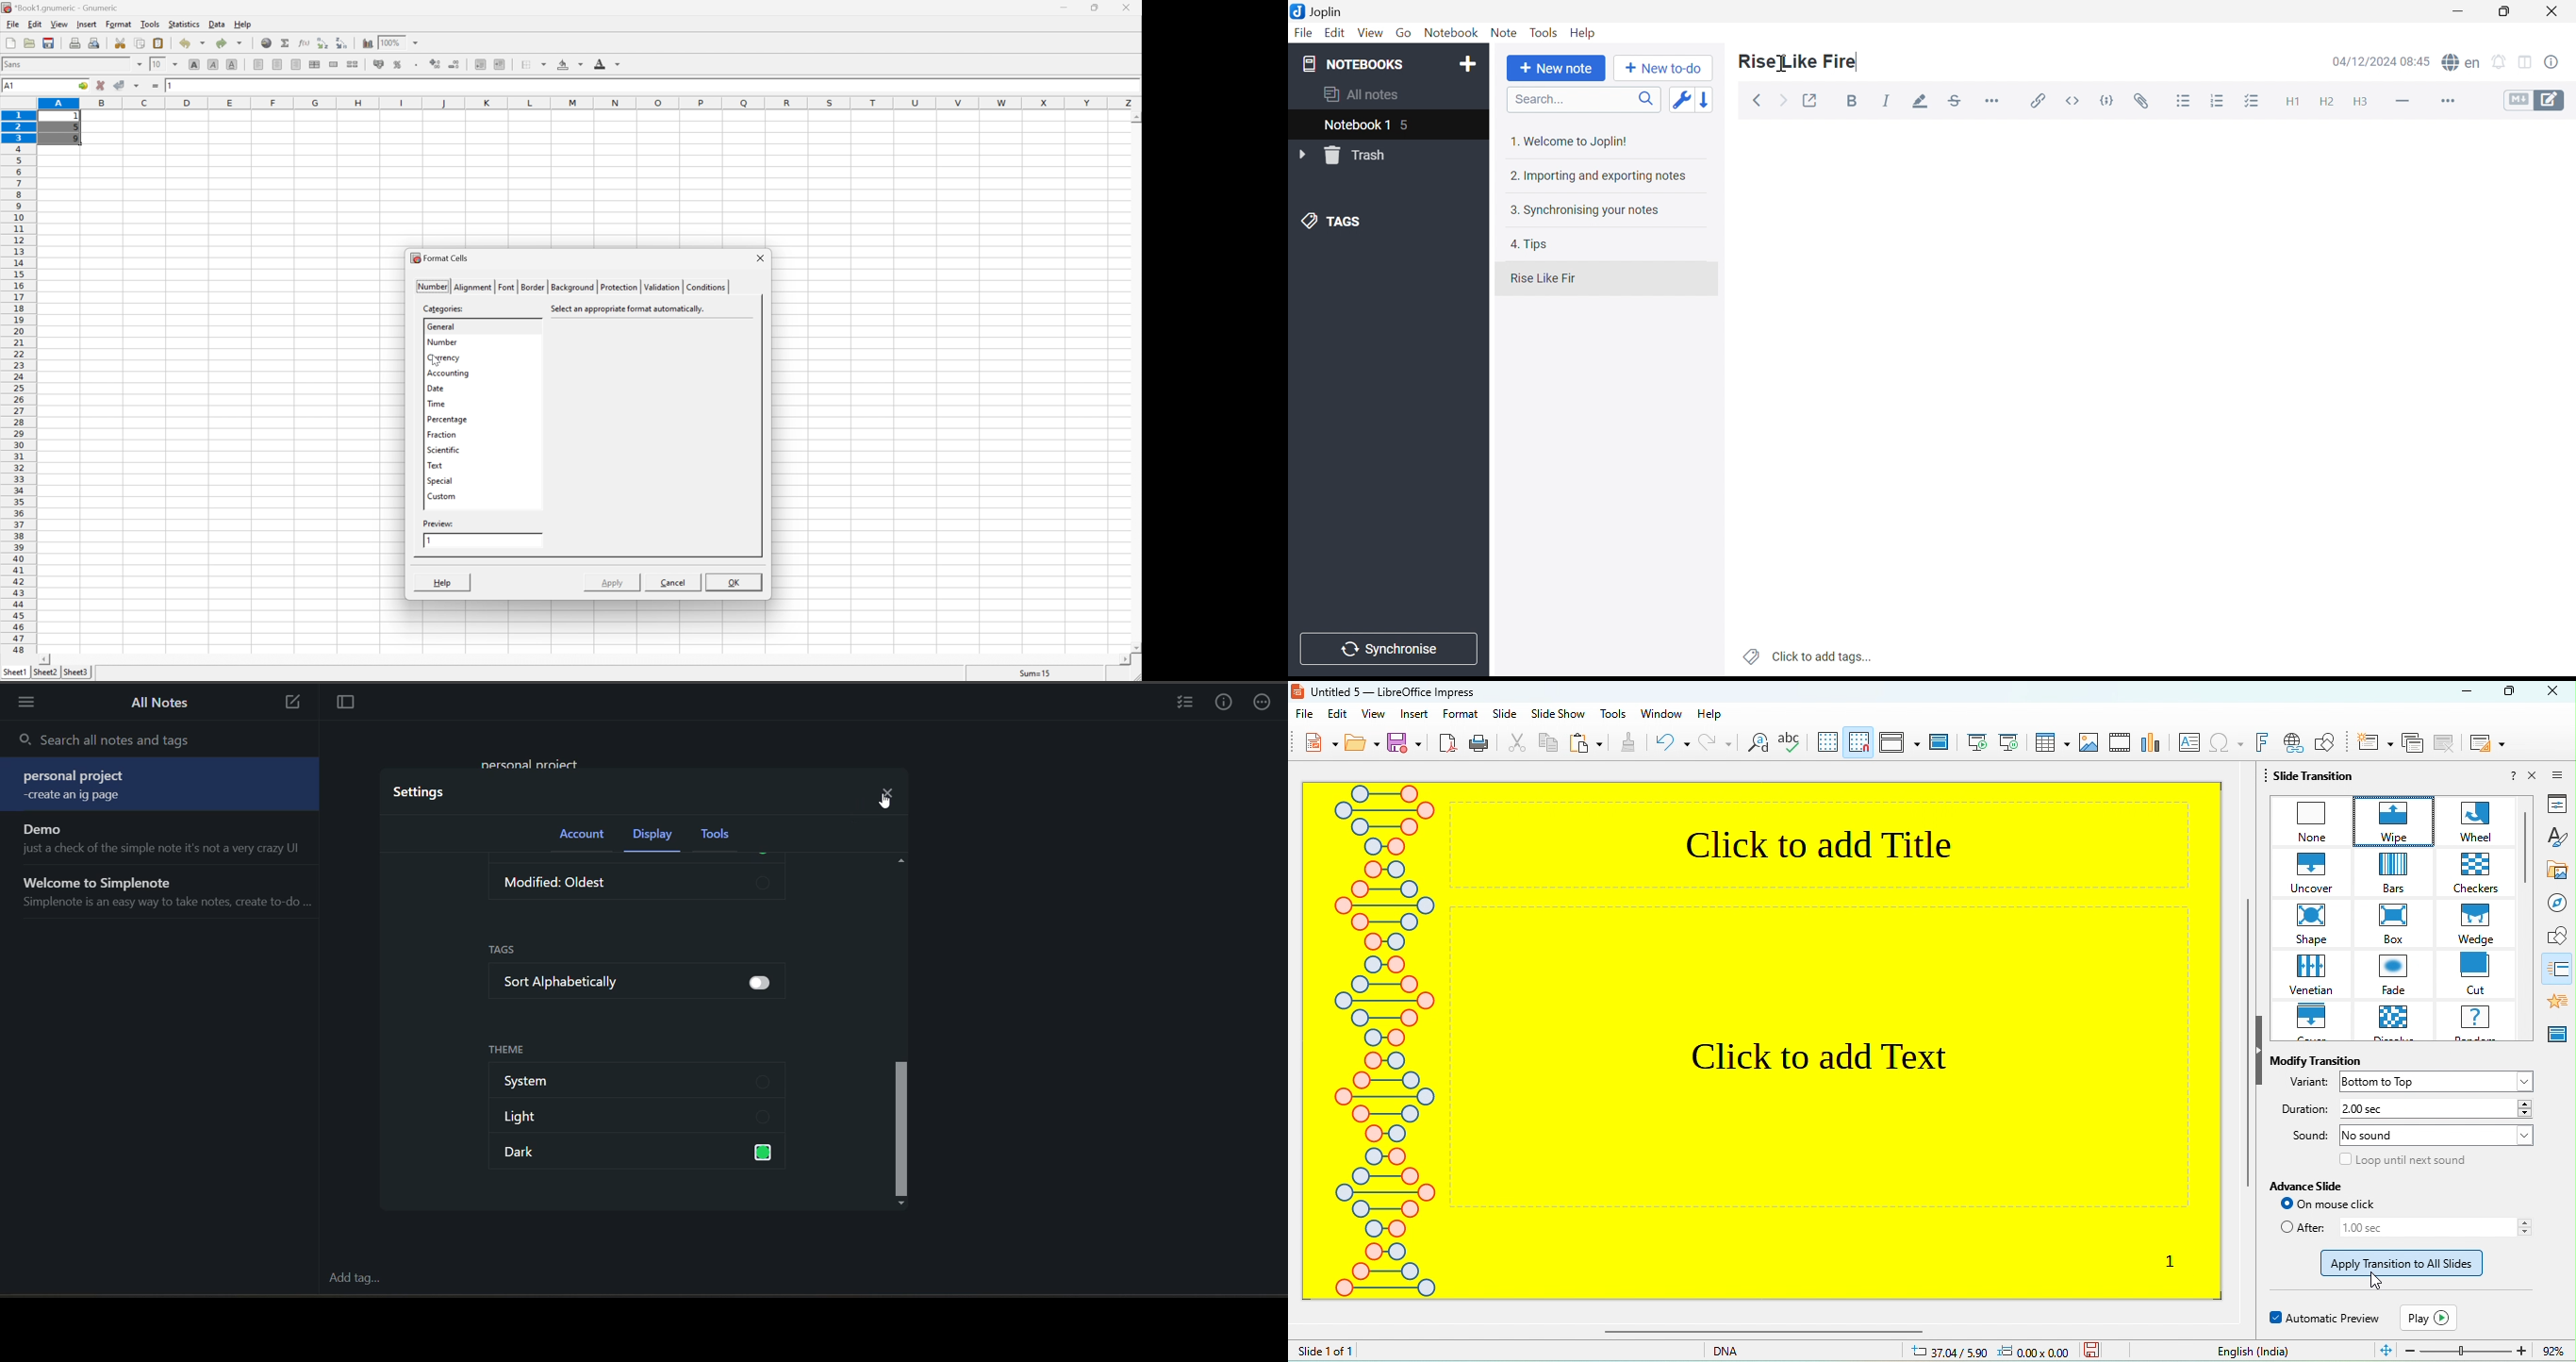  What do you see at coordinates (183, 23) in the screenshot?
I see `statistics` at bounding box center [183, 23].